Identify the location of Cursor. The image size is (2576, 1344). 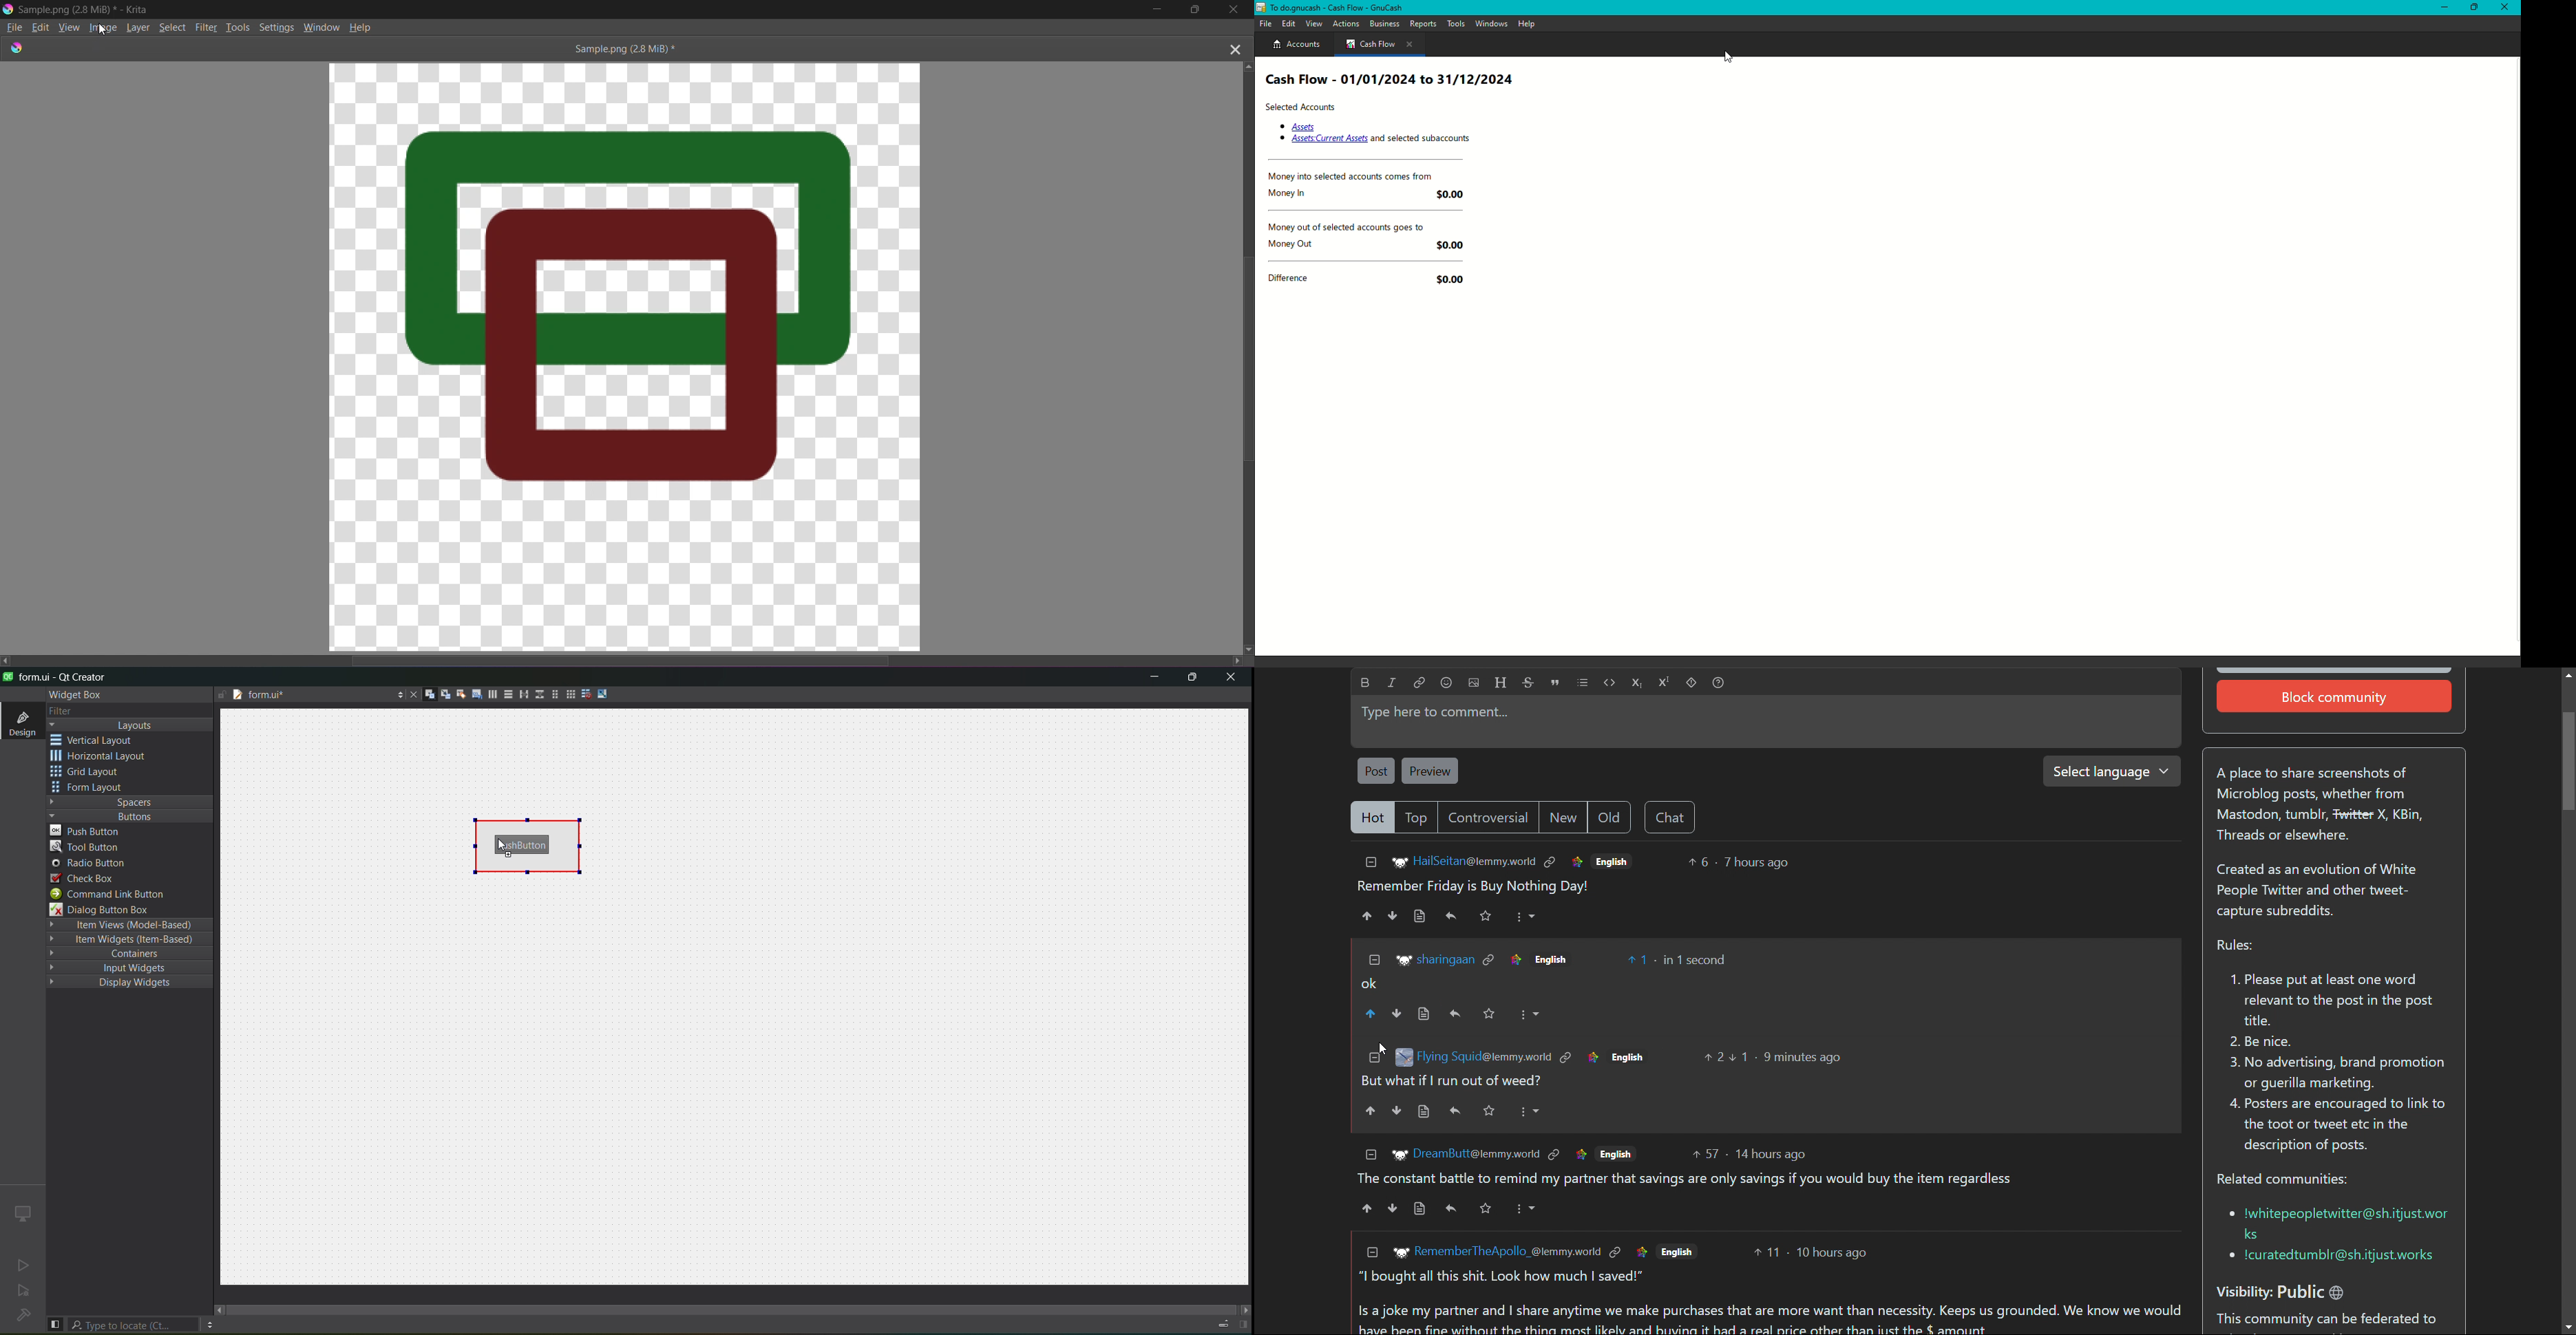
(1727, 58).